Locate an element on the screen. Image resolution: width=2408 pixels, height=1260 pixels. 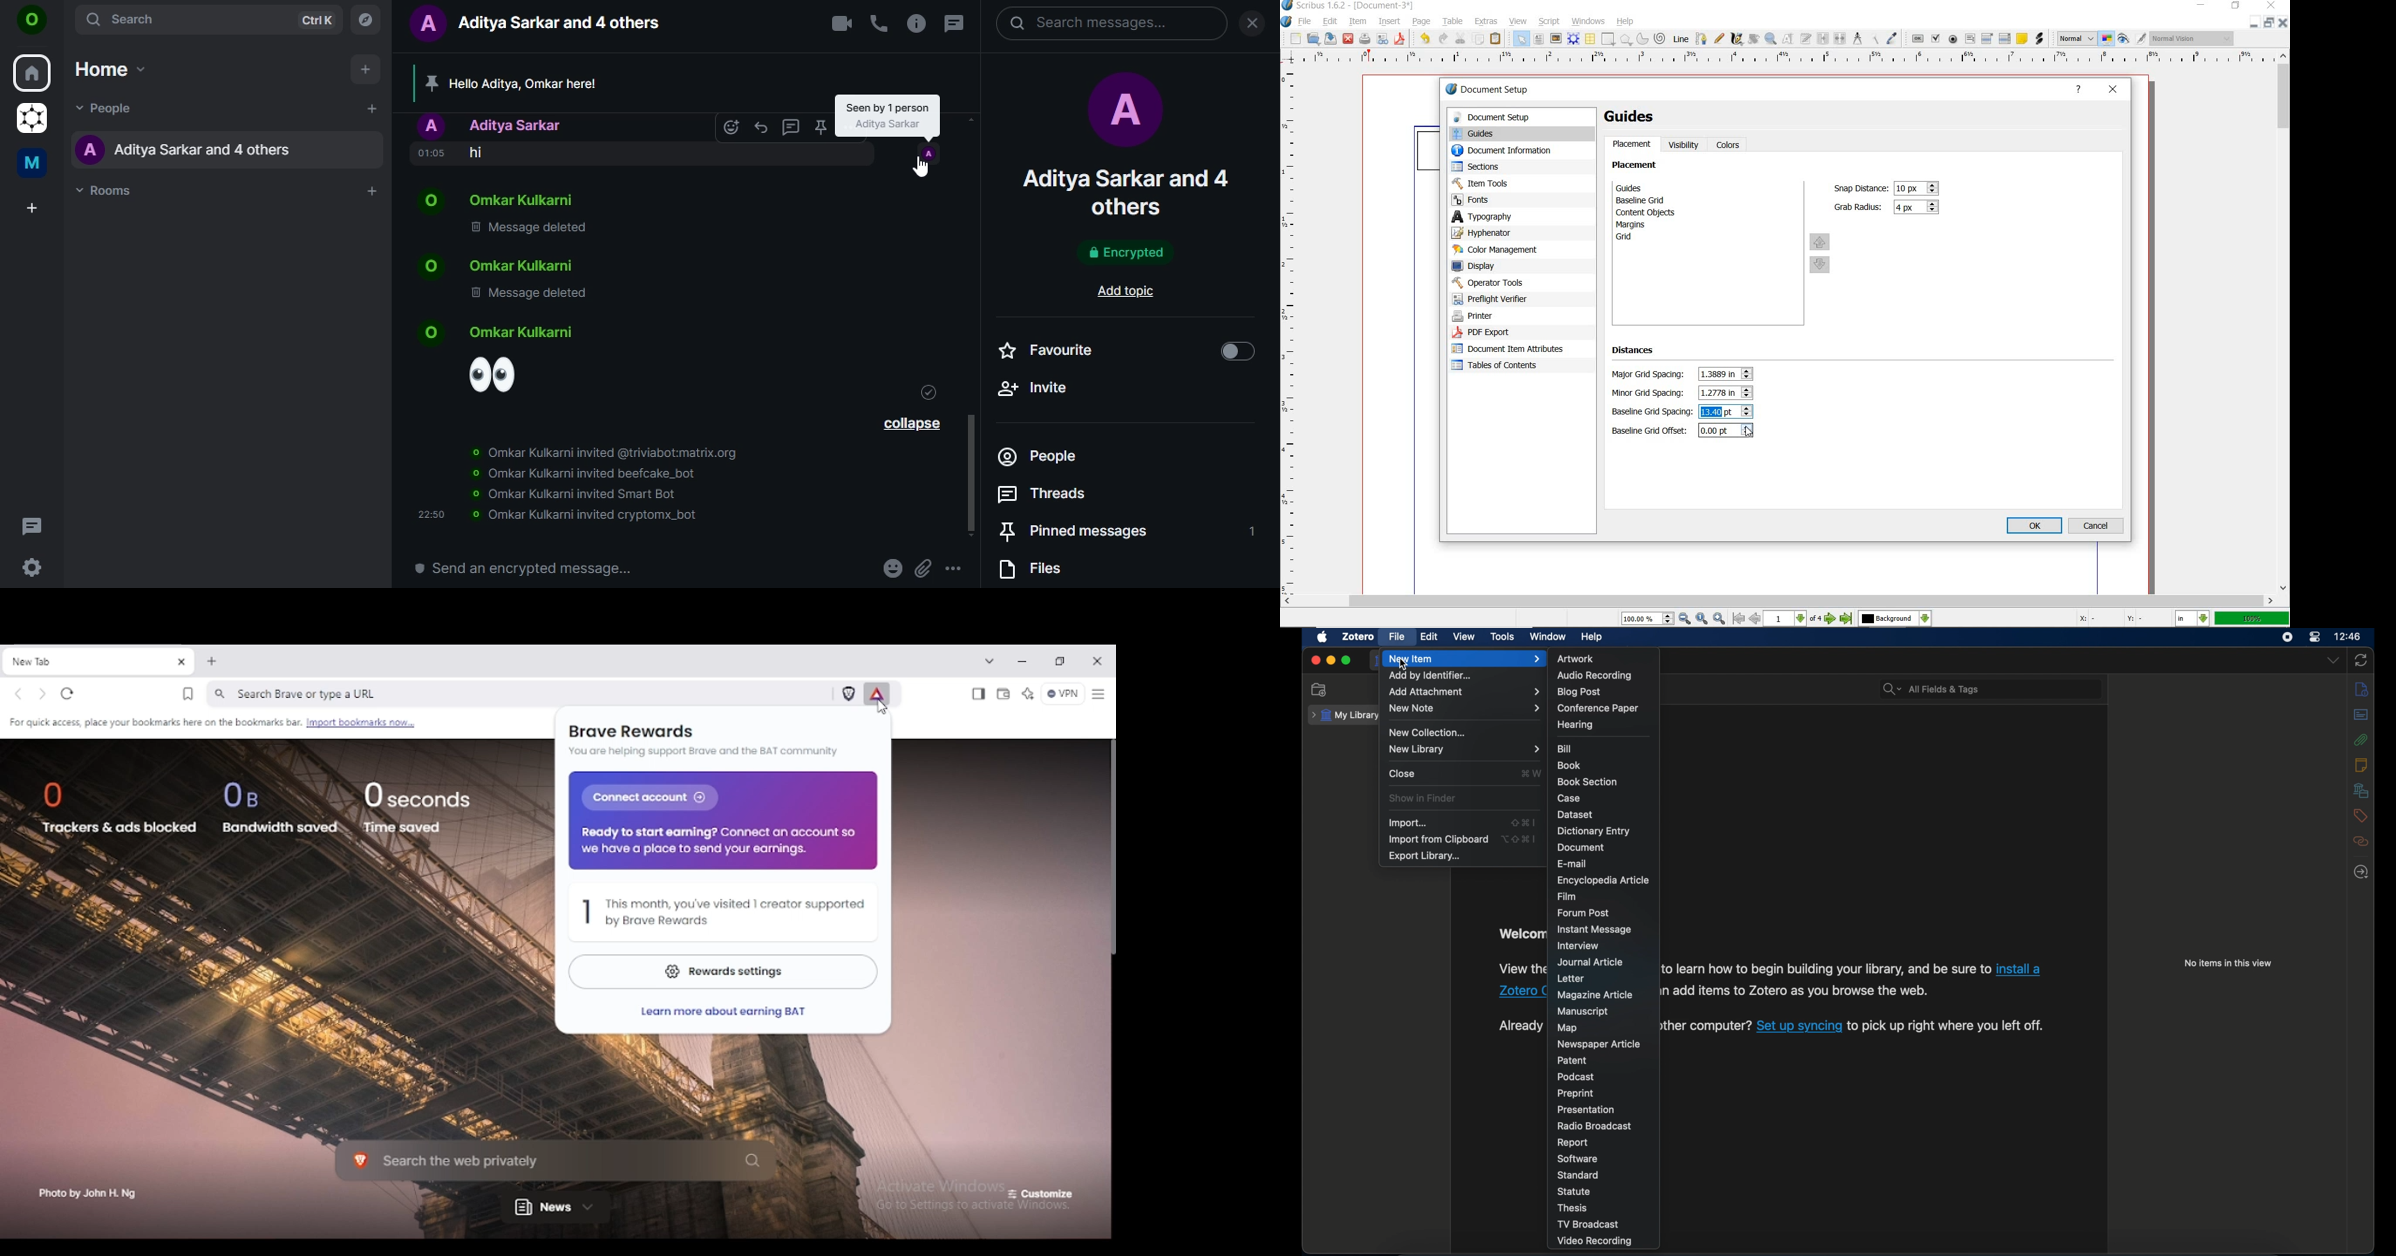
you are helping support brave and the BAT community is located at coordinates (706, 751).